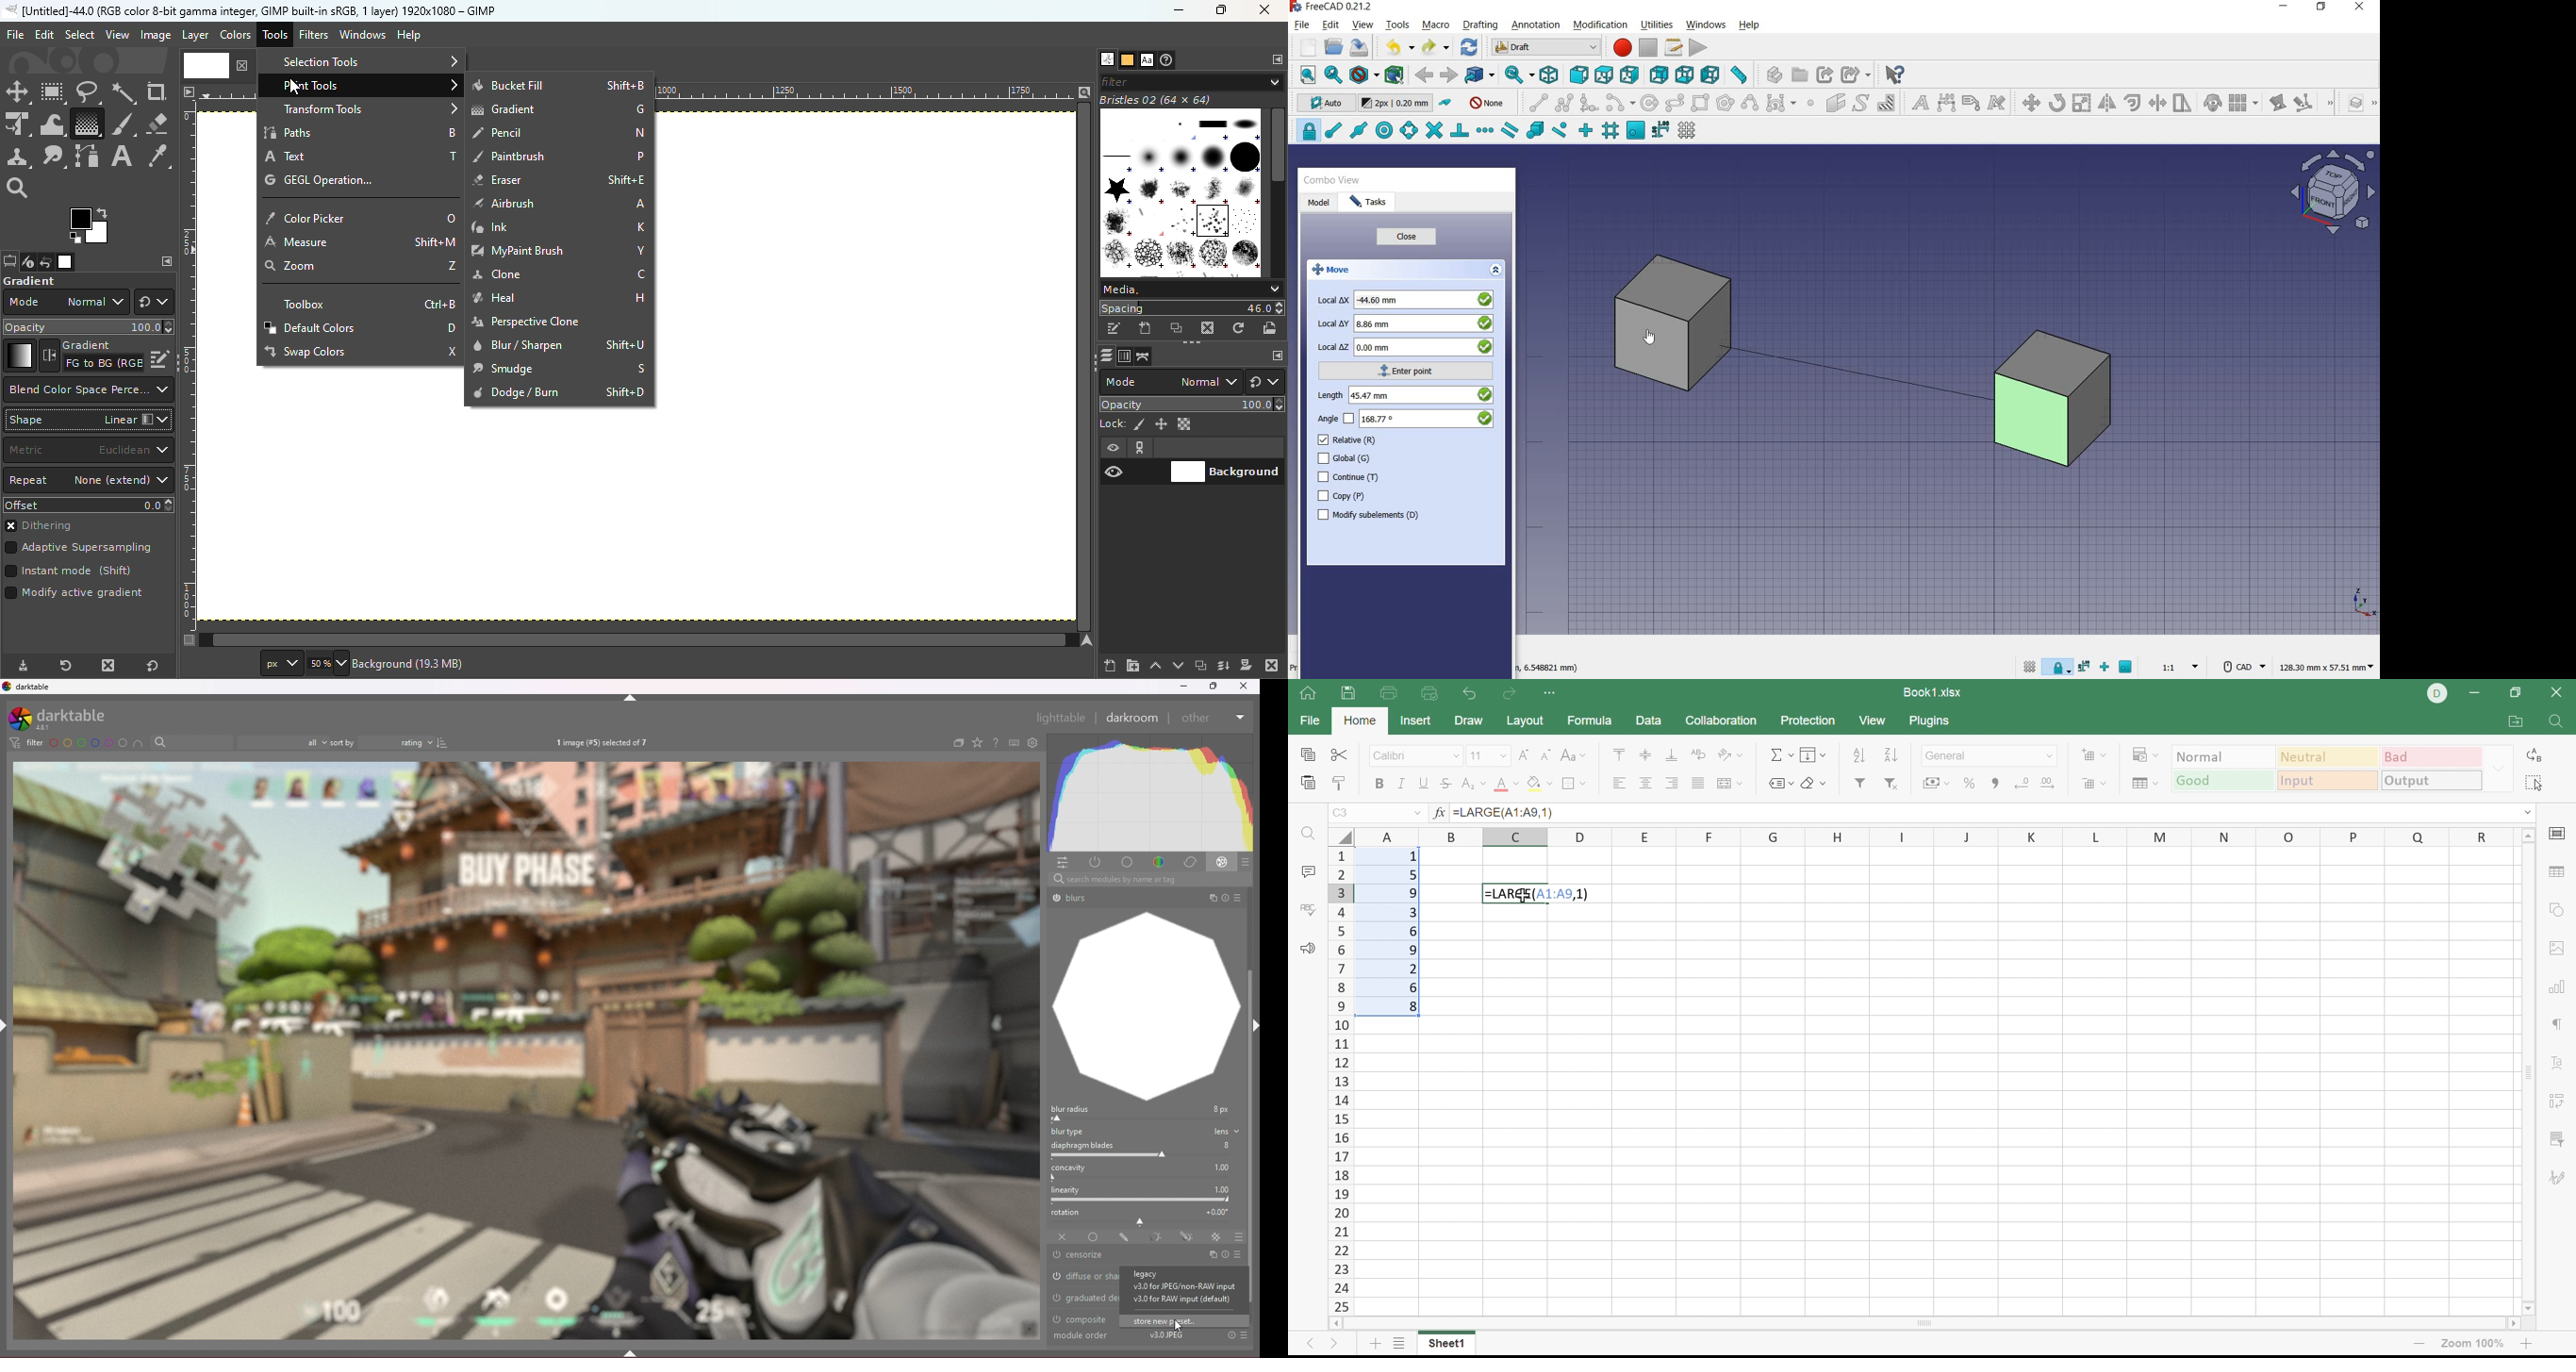 The width and height of the screenshot is (2576, 1372). I want to click on heat graph, so click(1150, 793).